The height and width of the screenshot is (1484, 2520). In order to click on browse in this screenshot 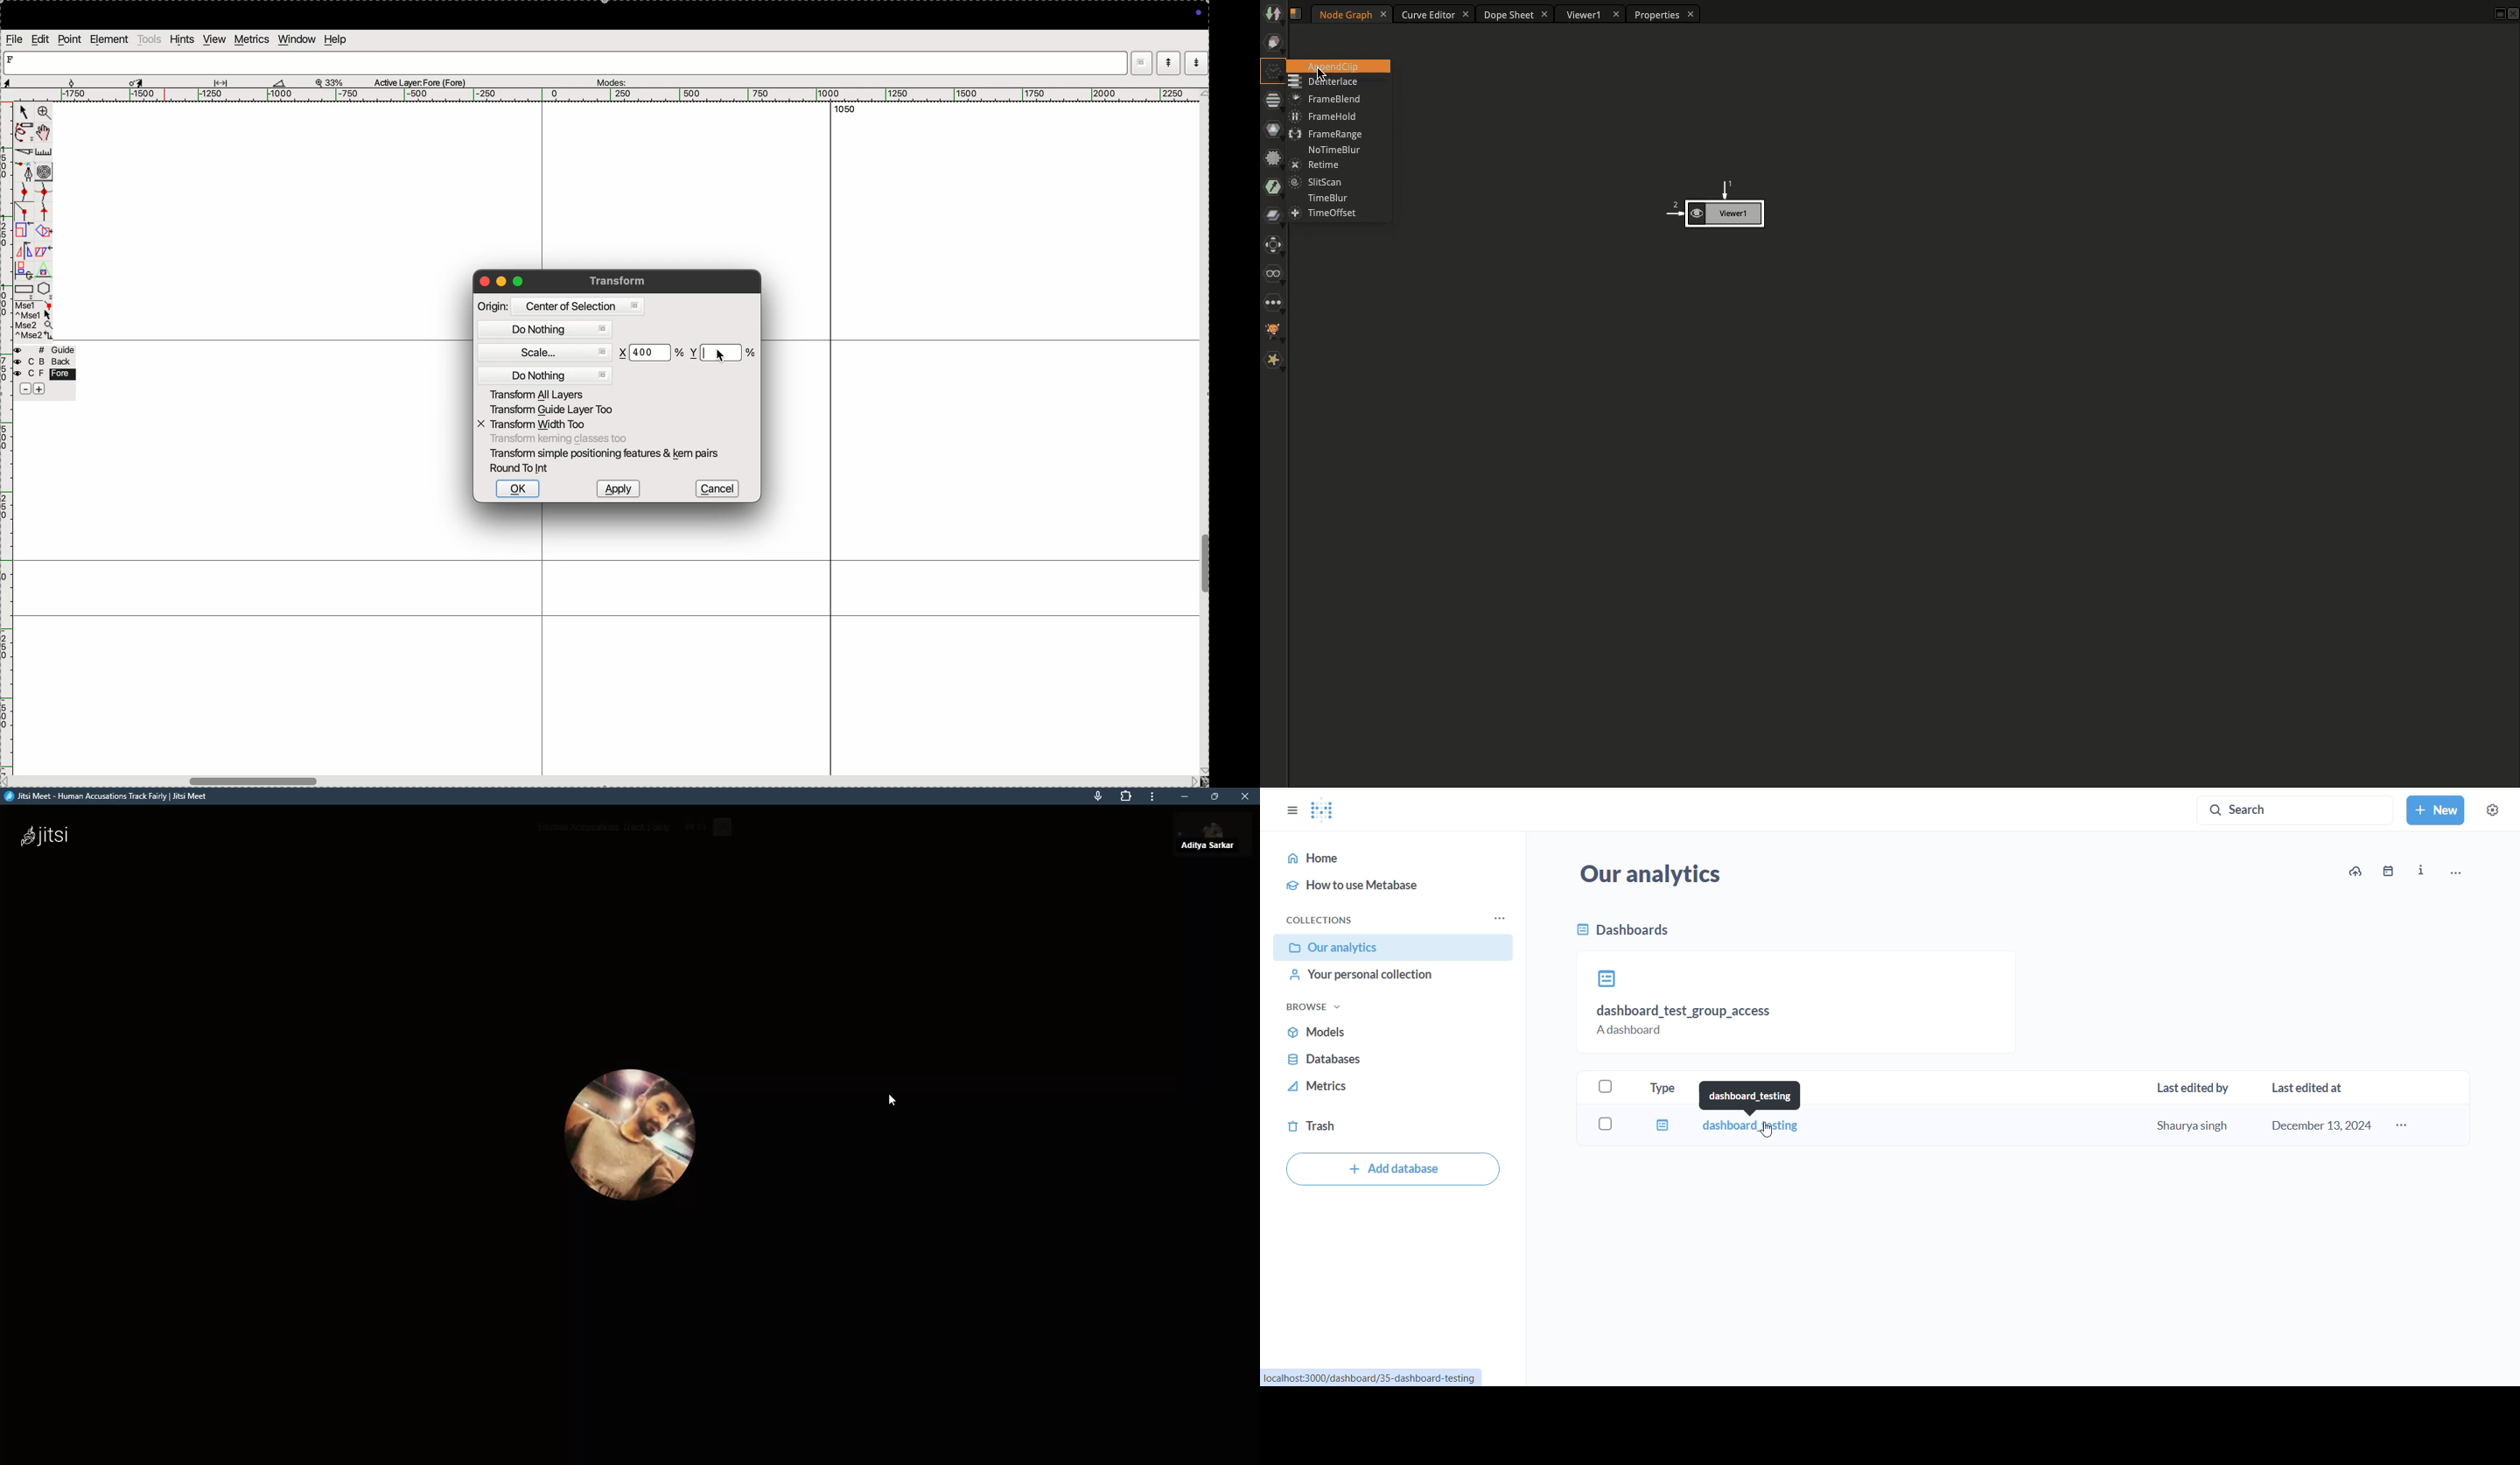, I will do `click(1318, 1008)`.